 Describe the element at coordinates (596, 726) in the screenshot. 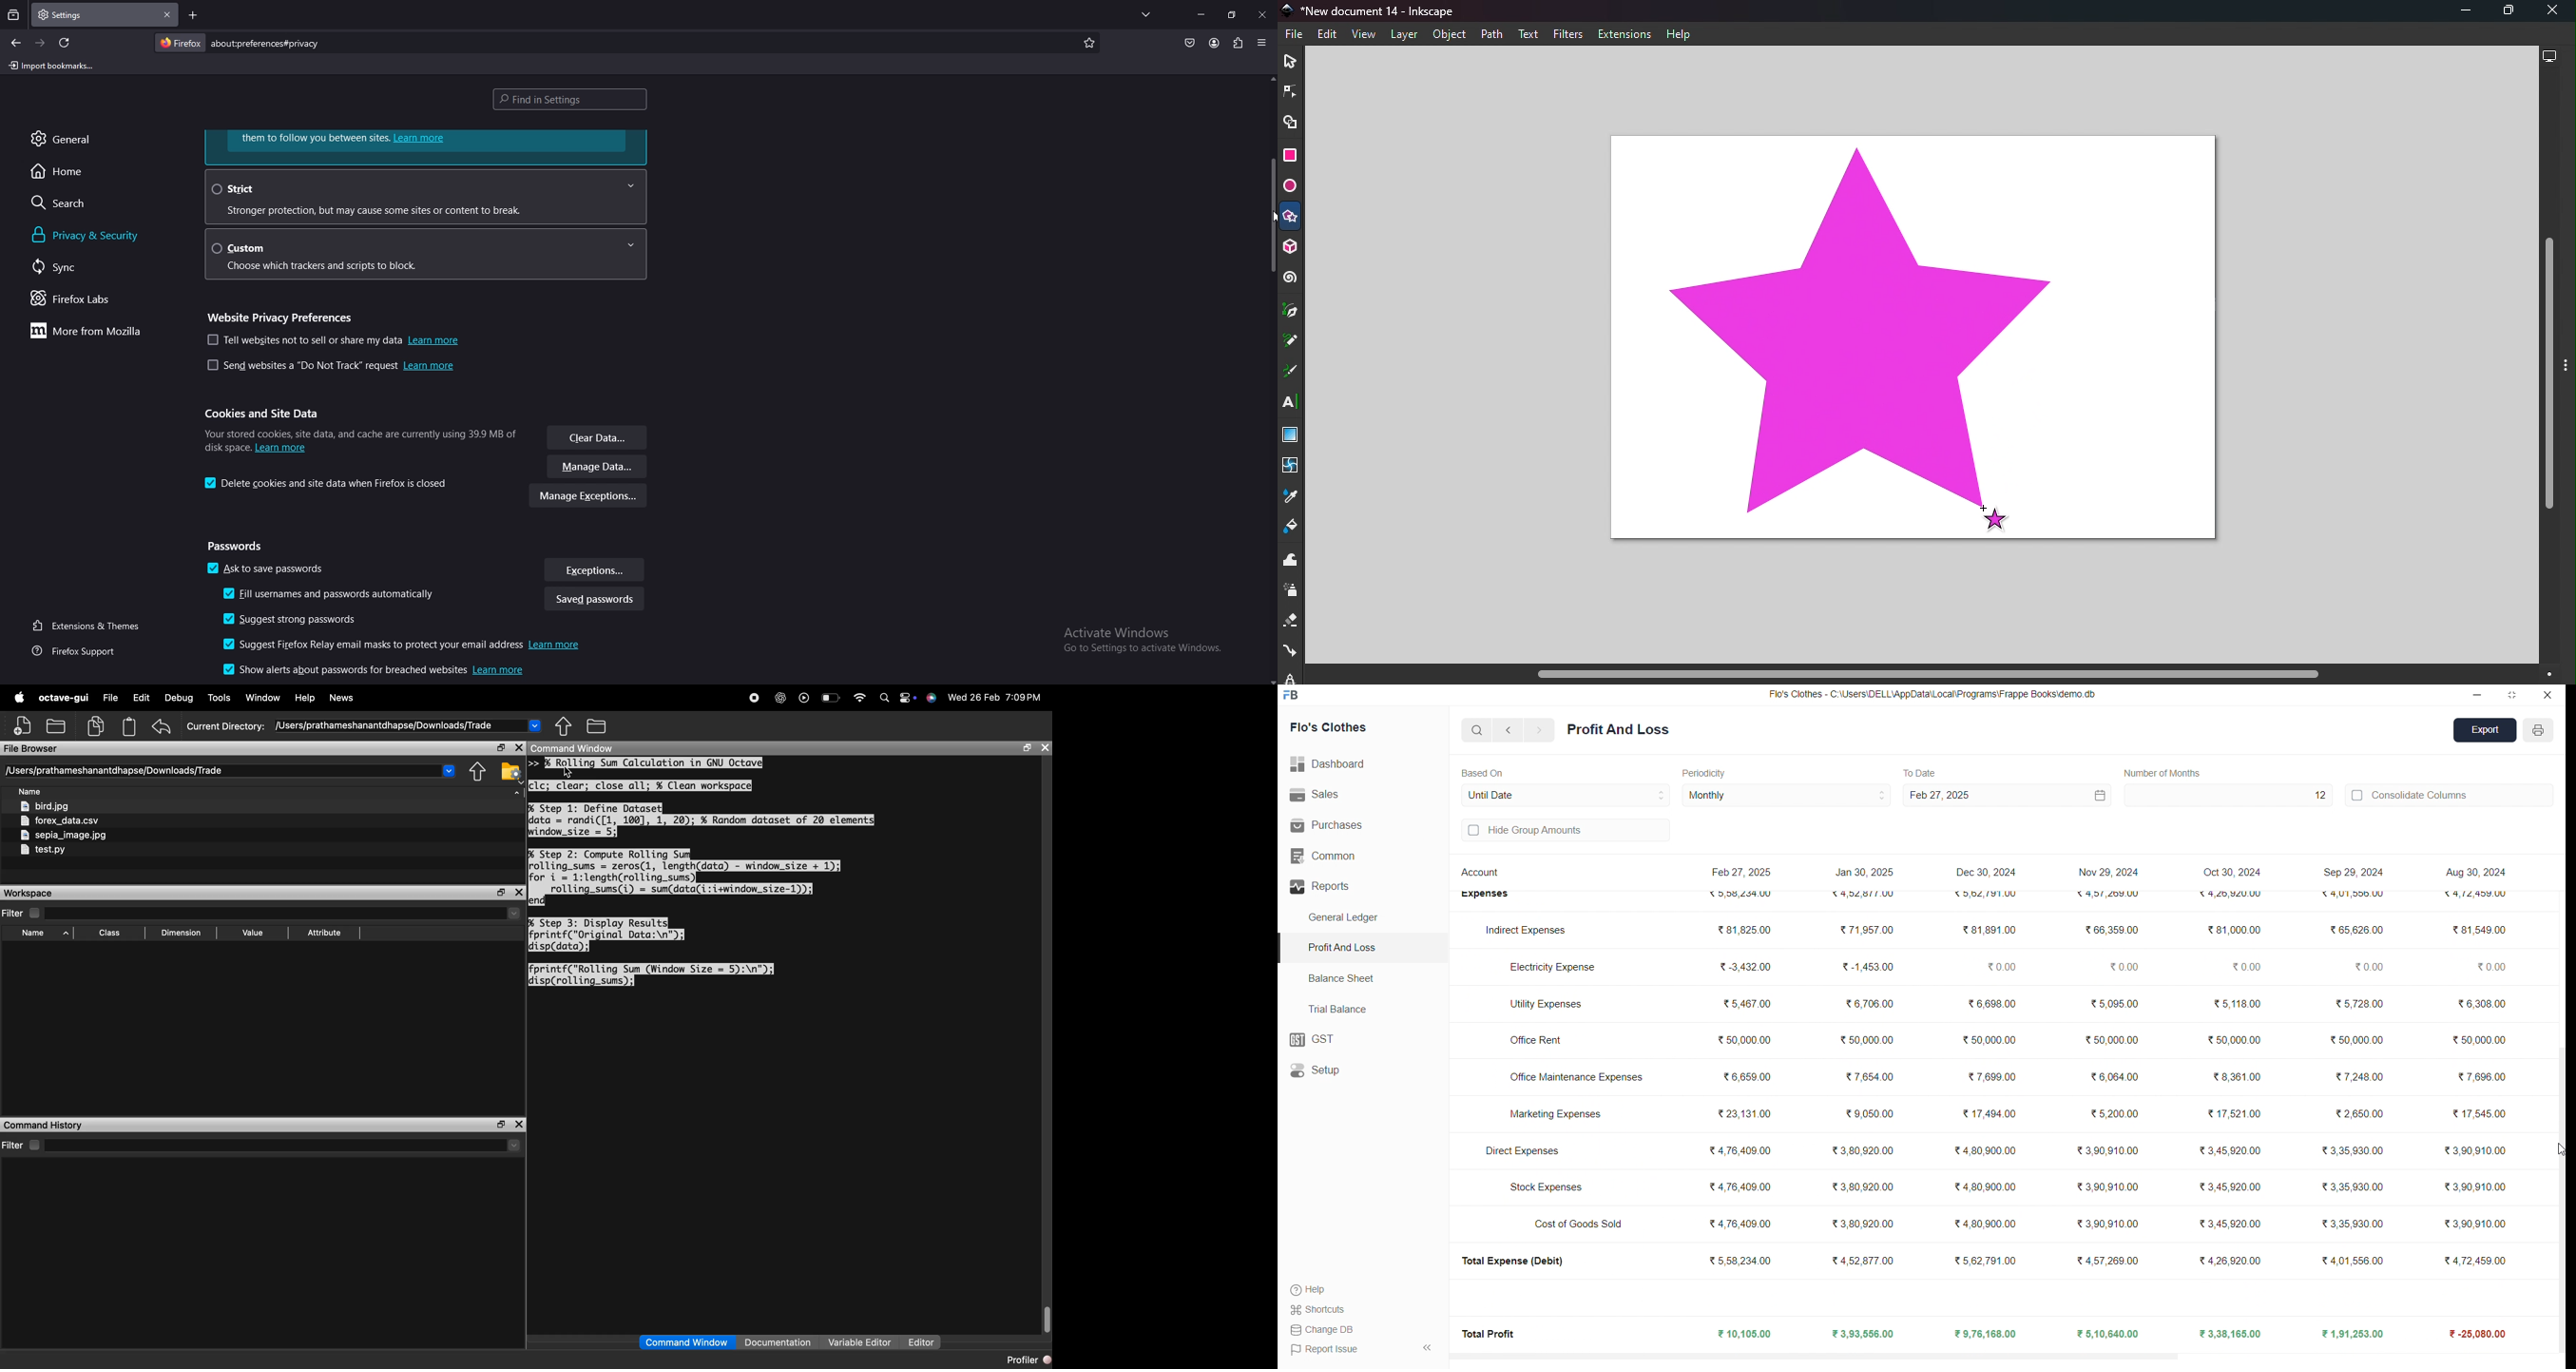

I see `browse directories` at that location.